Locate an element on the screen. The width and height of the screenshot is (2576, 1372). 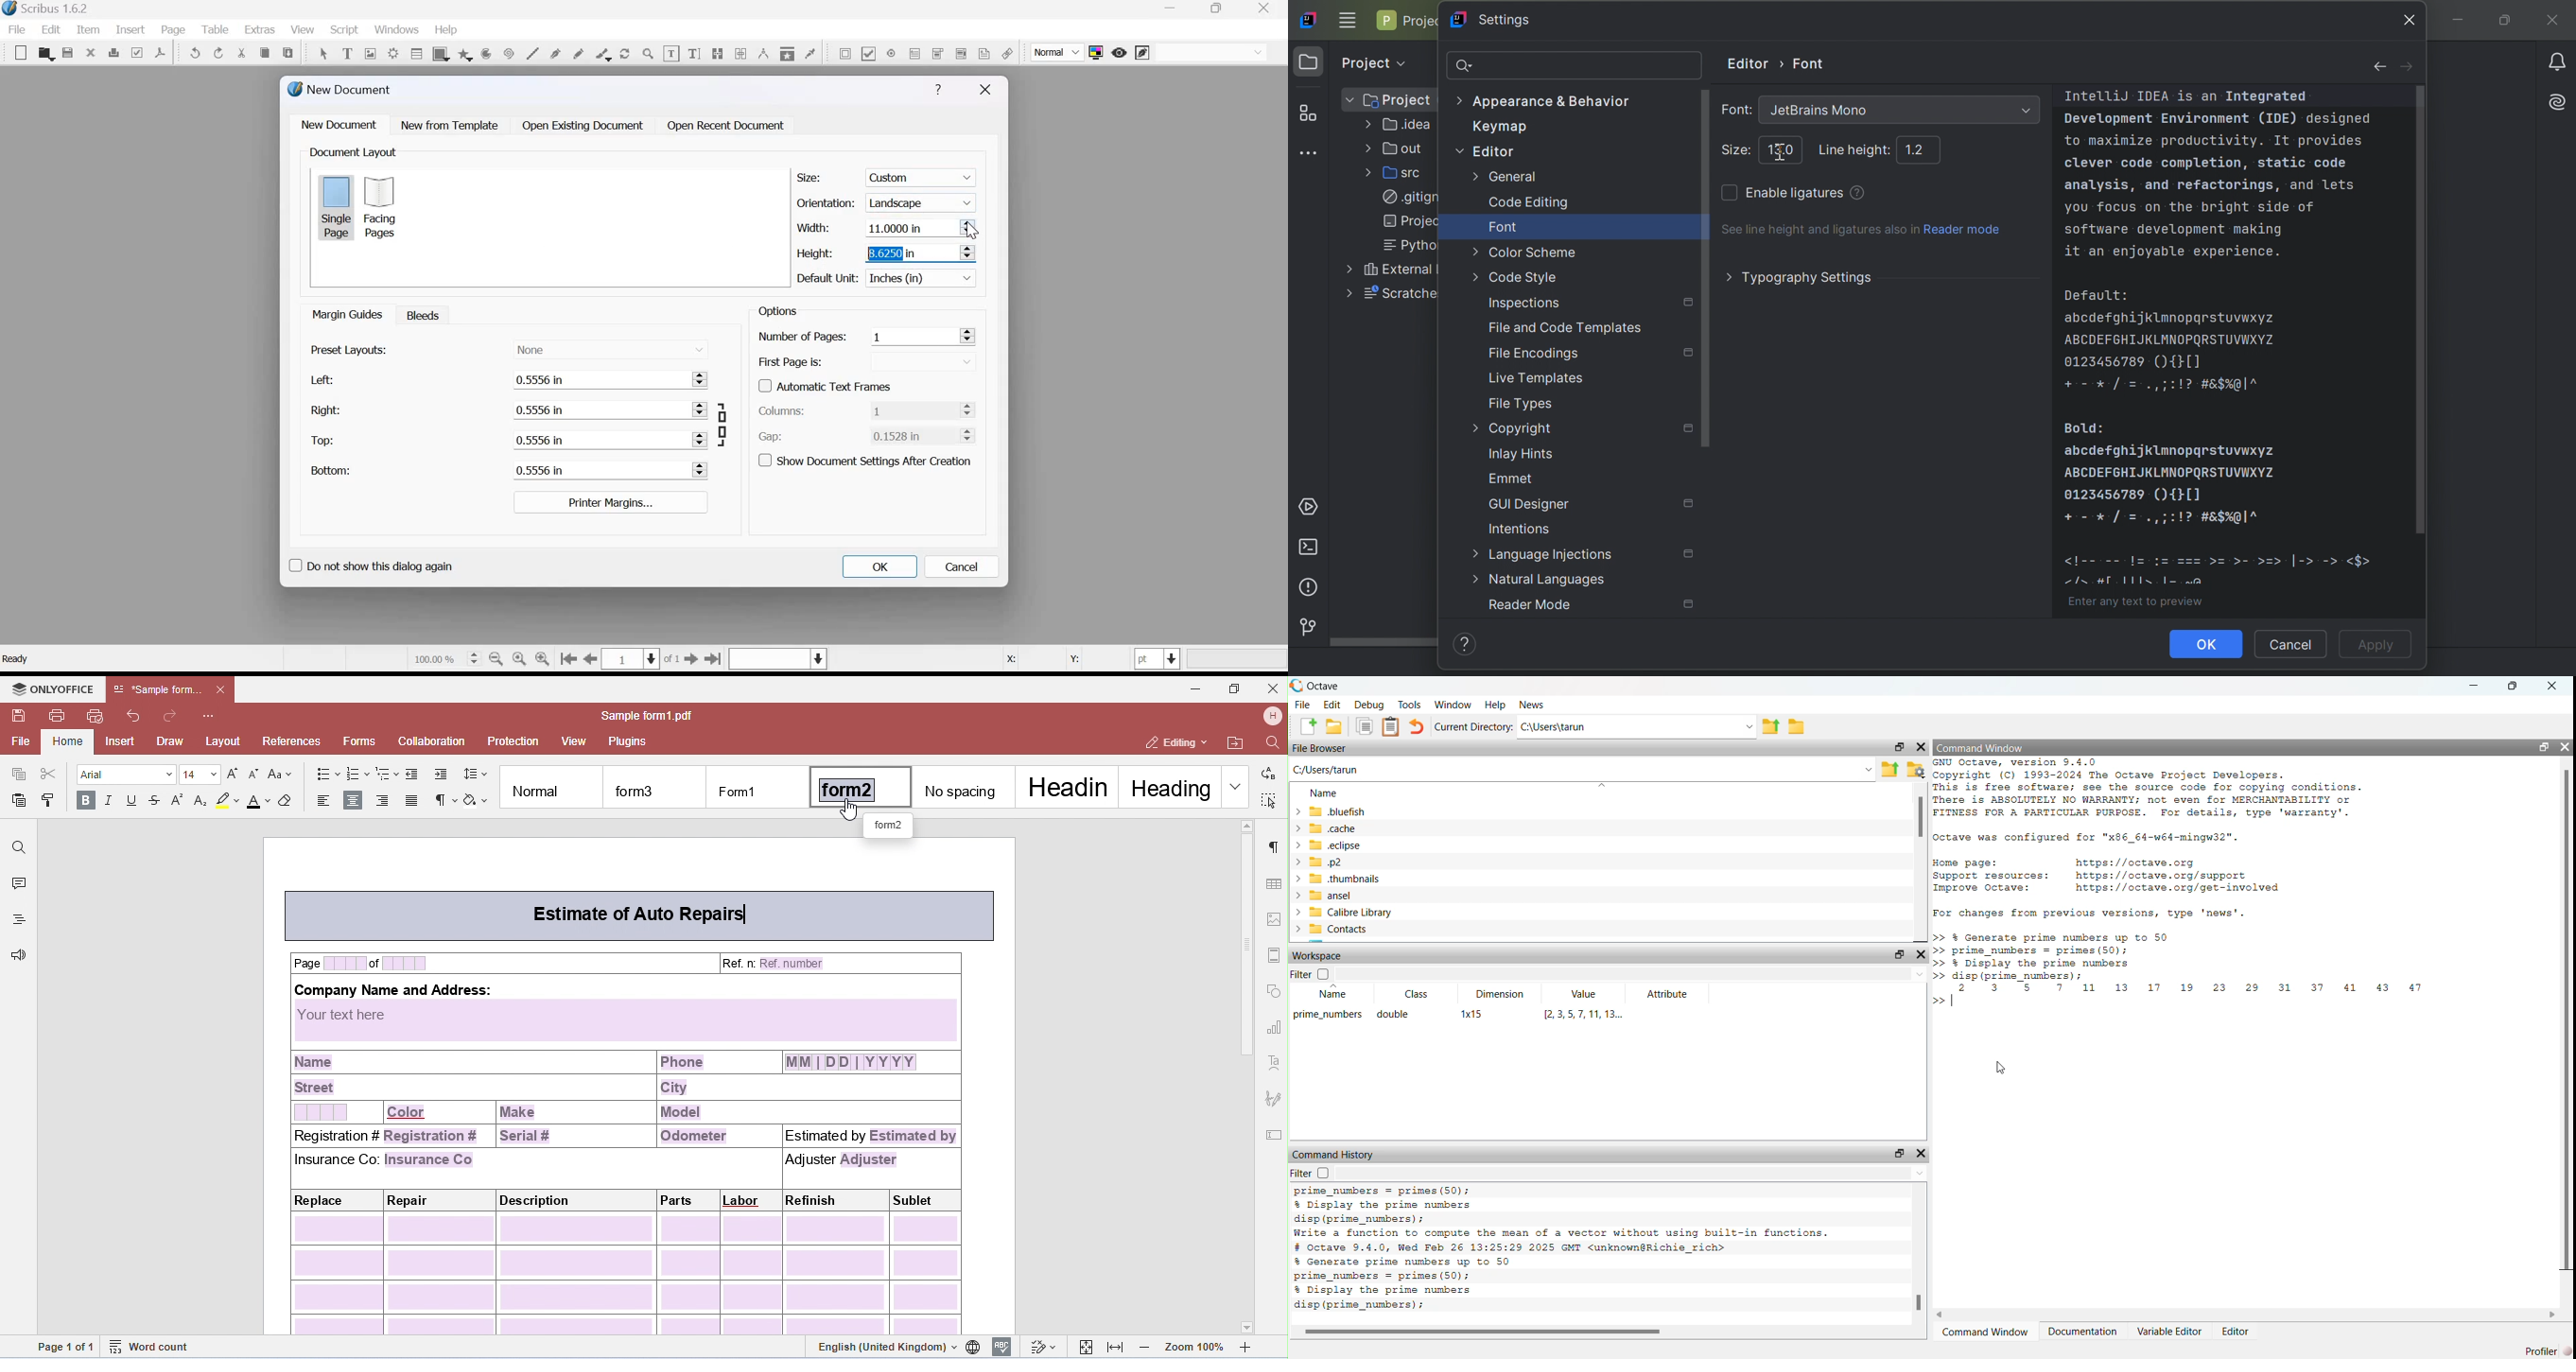
ansel is located at coordinates (1332, 896).